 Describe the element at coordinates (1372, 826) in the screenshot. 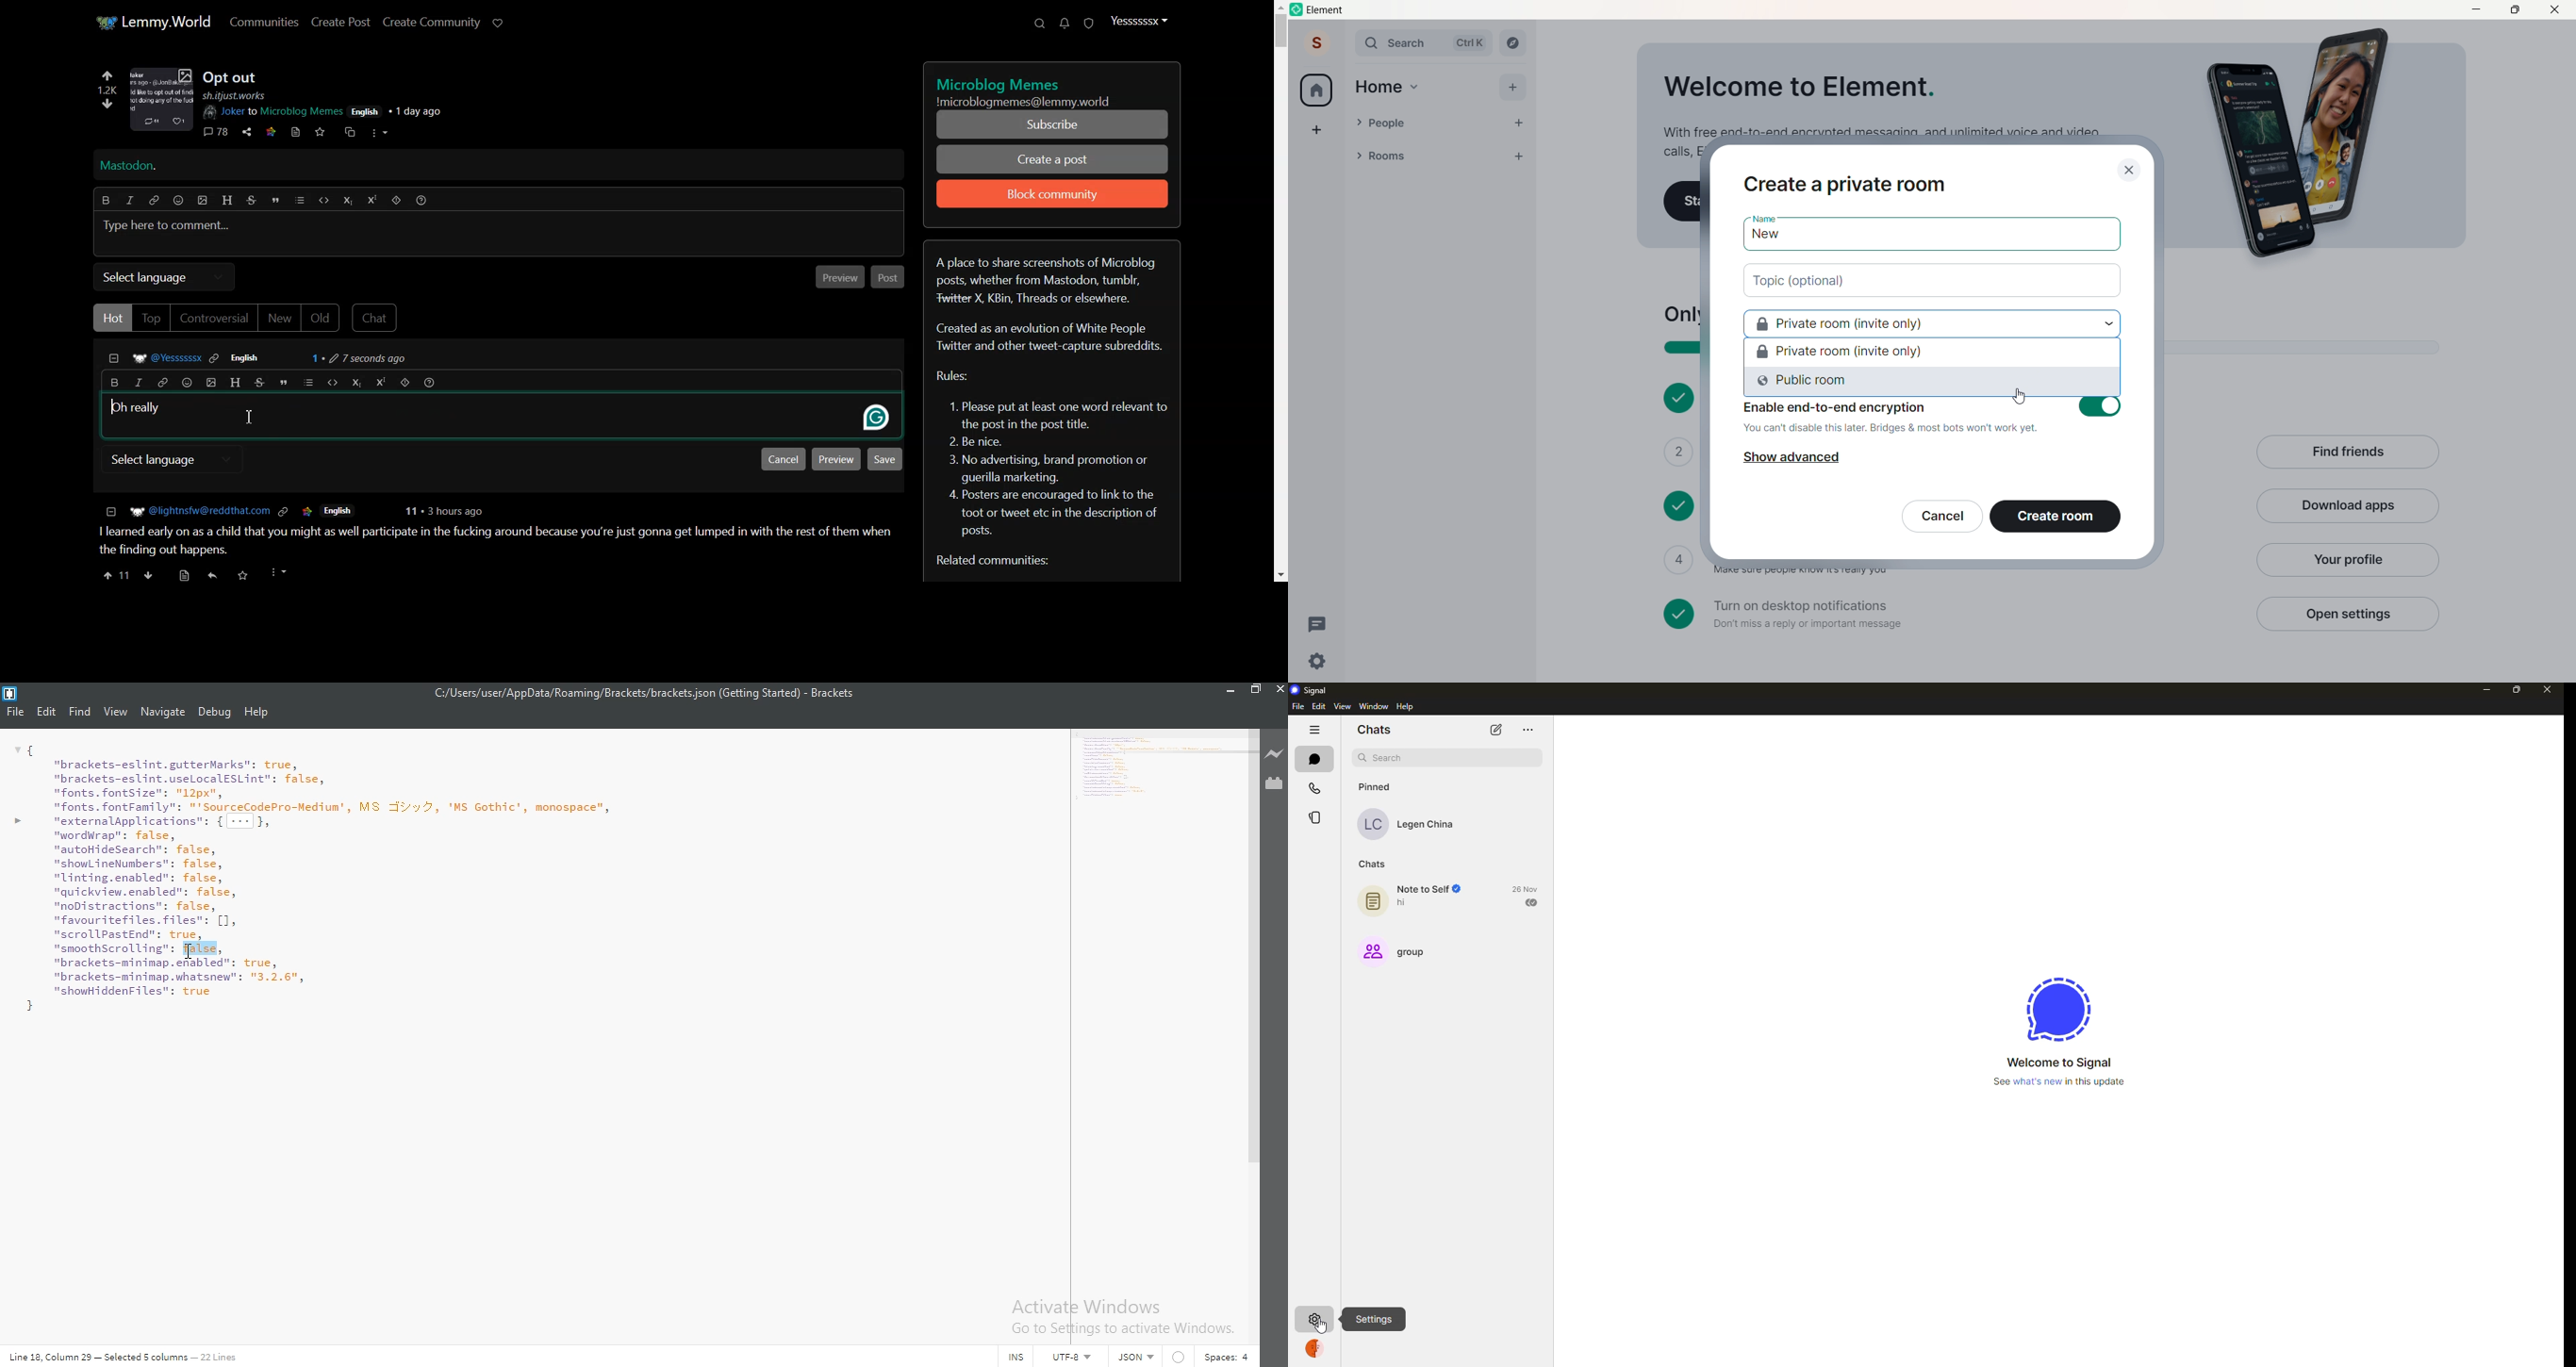

I see `LC` at that location.